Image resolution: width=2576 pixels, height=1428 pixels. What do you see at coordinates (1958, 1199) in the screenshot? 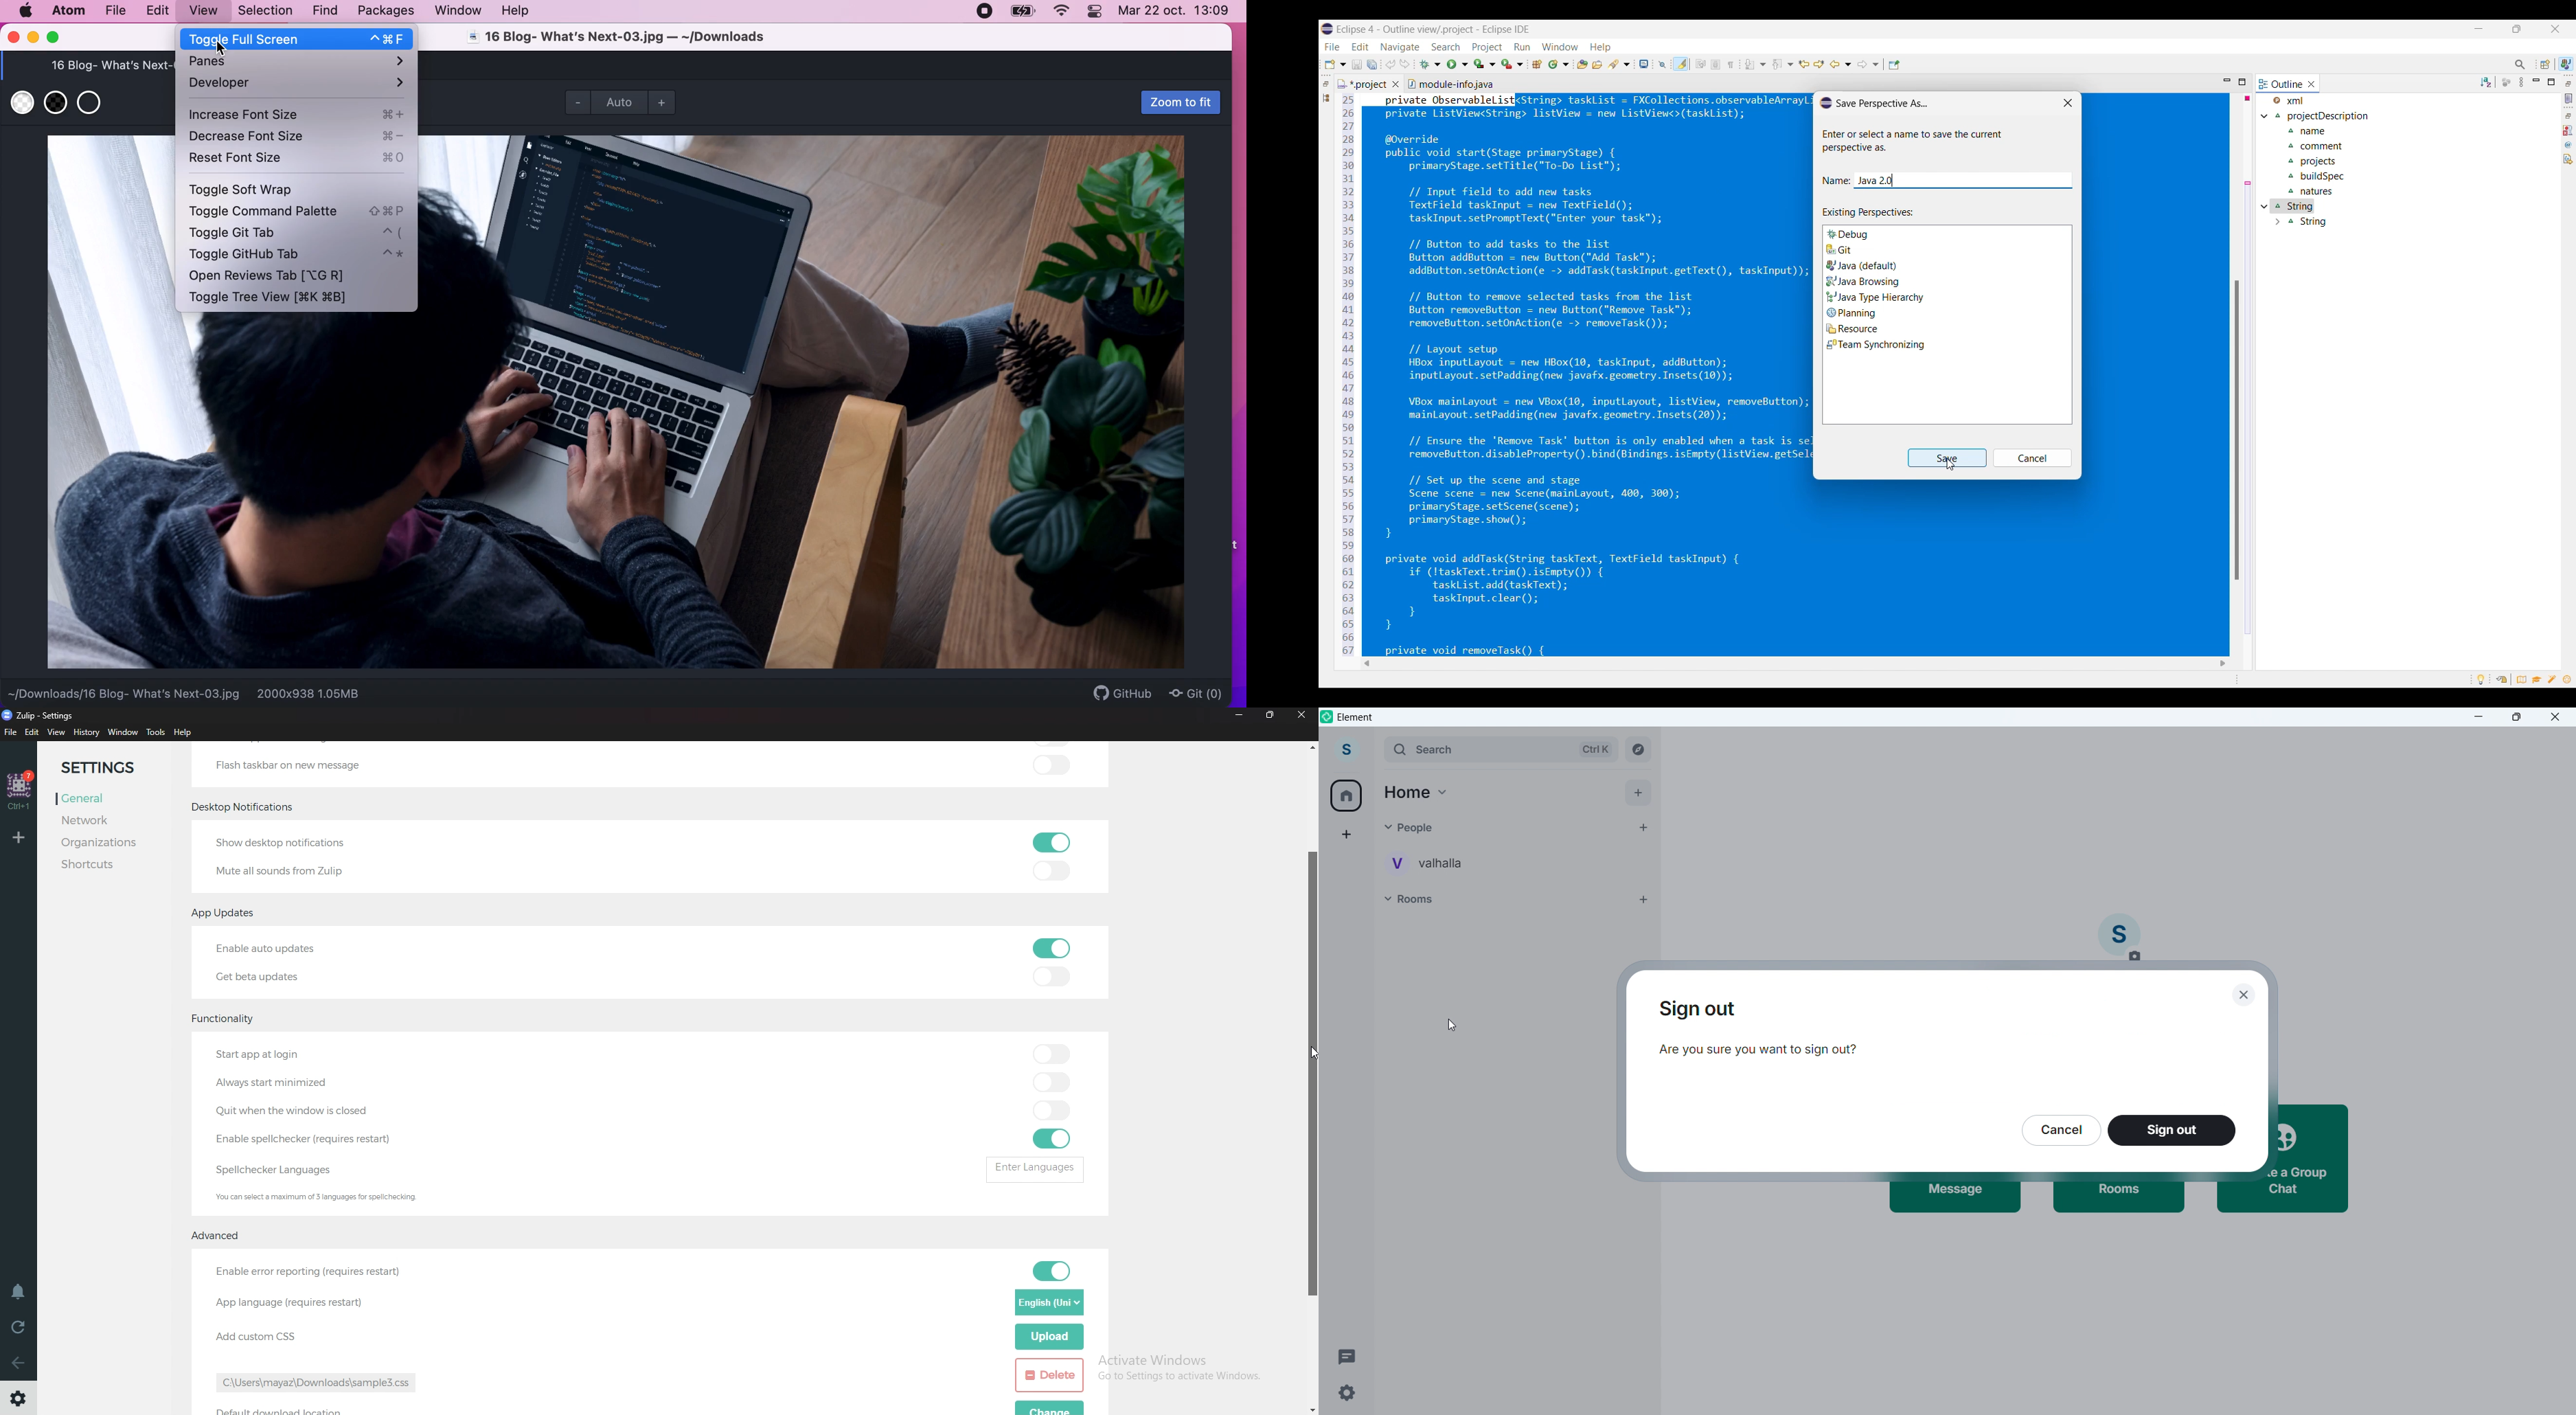
I see `Send a direct message ` at bounding box center [1958, 1199].